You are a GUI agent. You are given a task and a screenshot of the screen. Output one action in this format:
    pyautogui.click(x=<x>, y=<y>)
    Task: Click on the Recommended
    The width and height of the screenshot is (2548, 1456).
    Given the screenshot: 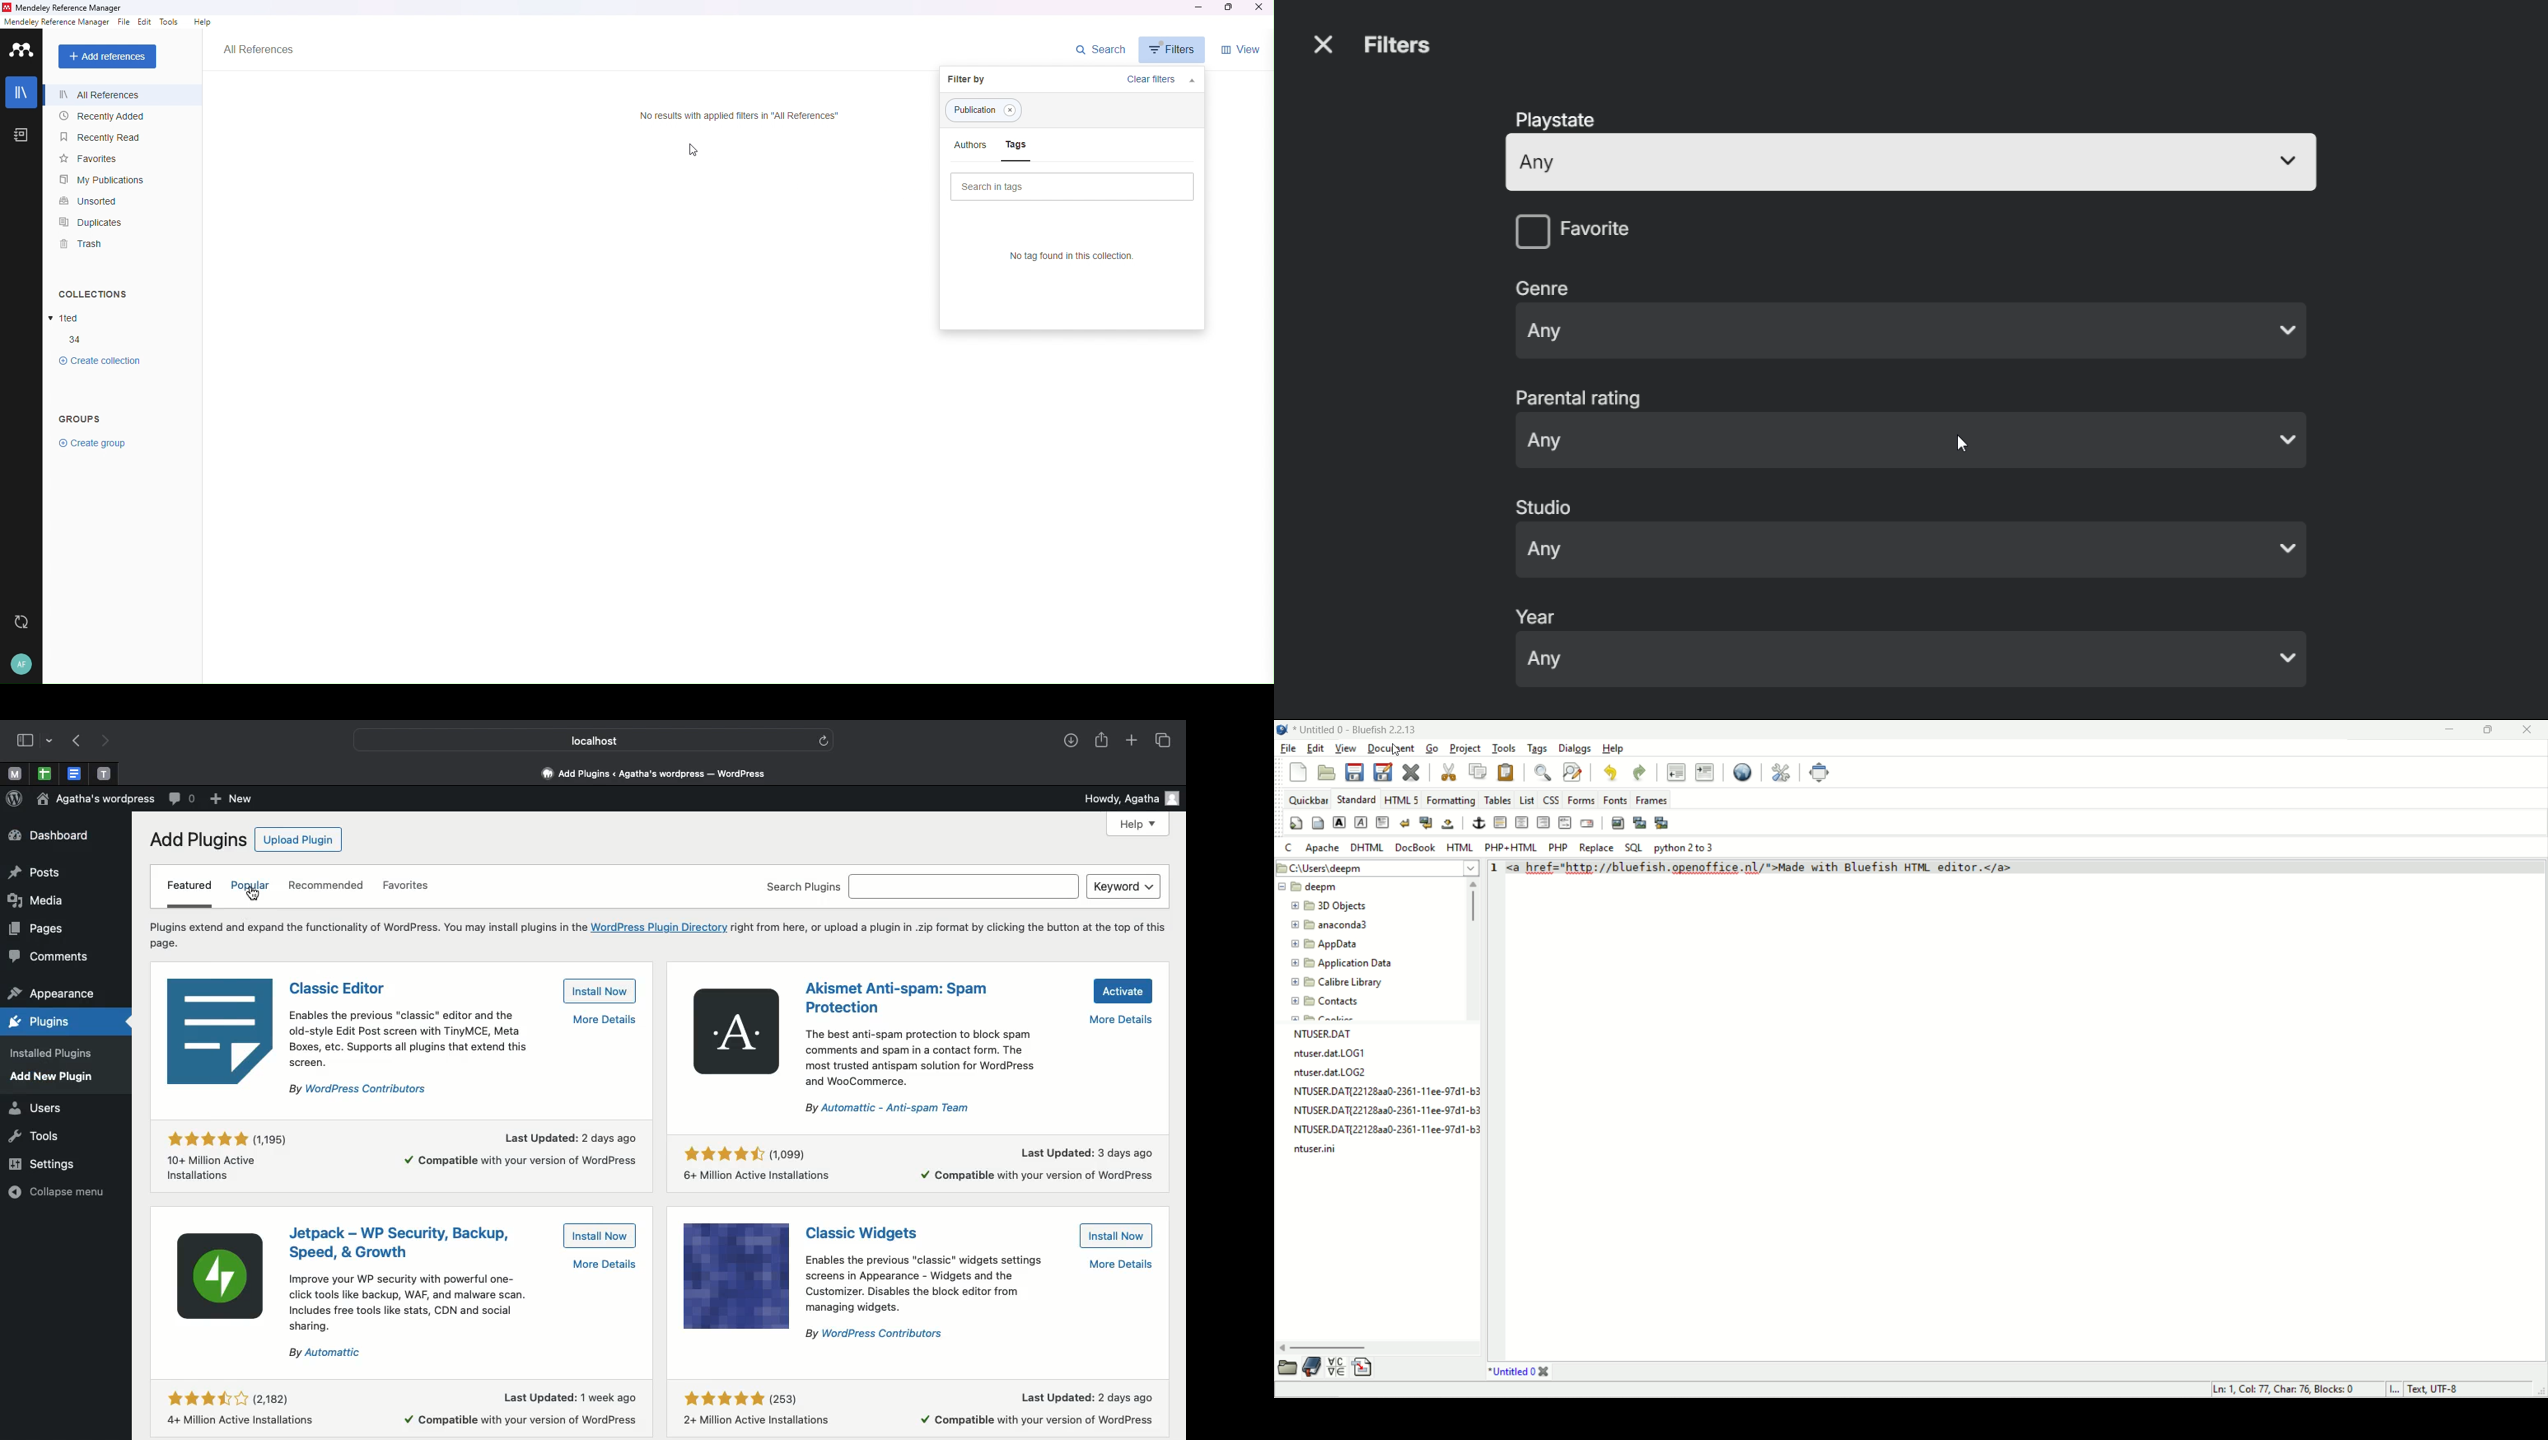 What is the action you would take?
    pyautogui.click(x=329, y=887)
    